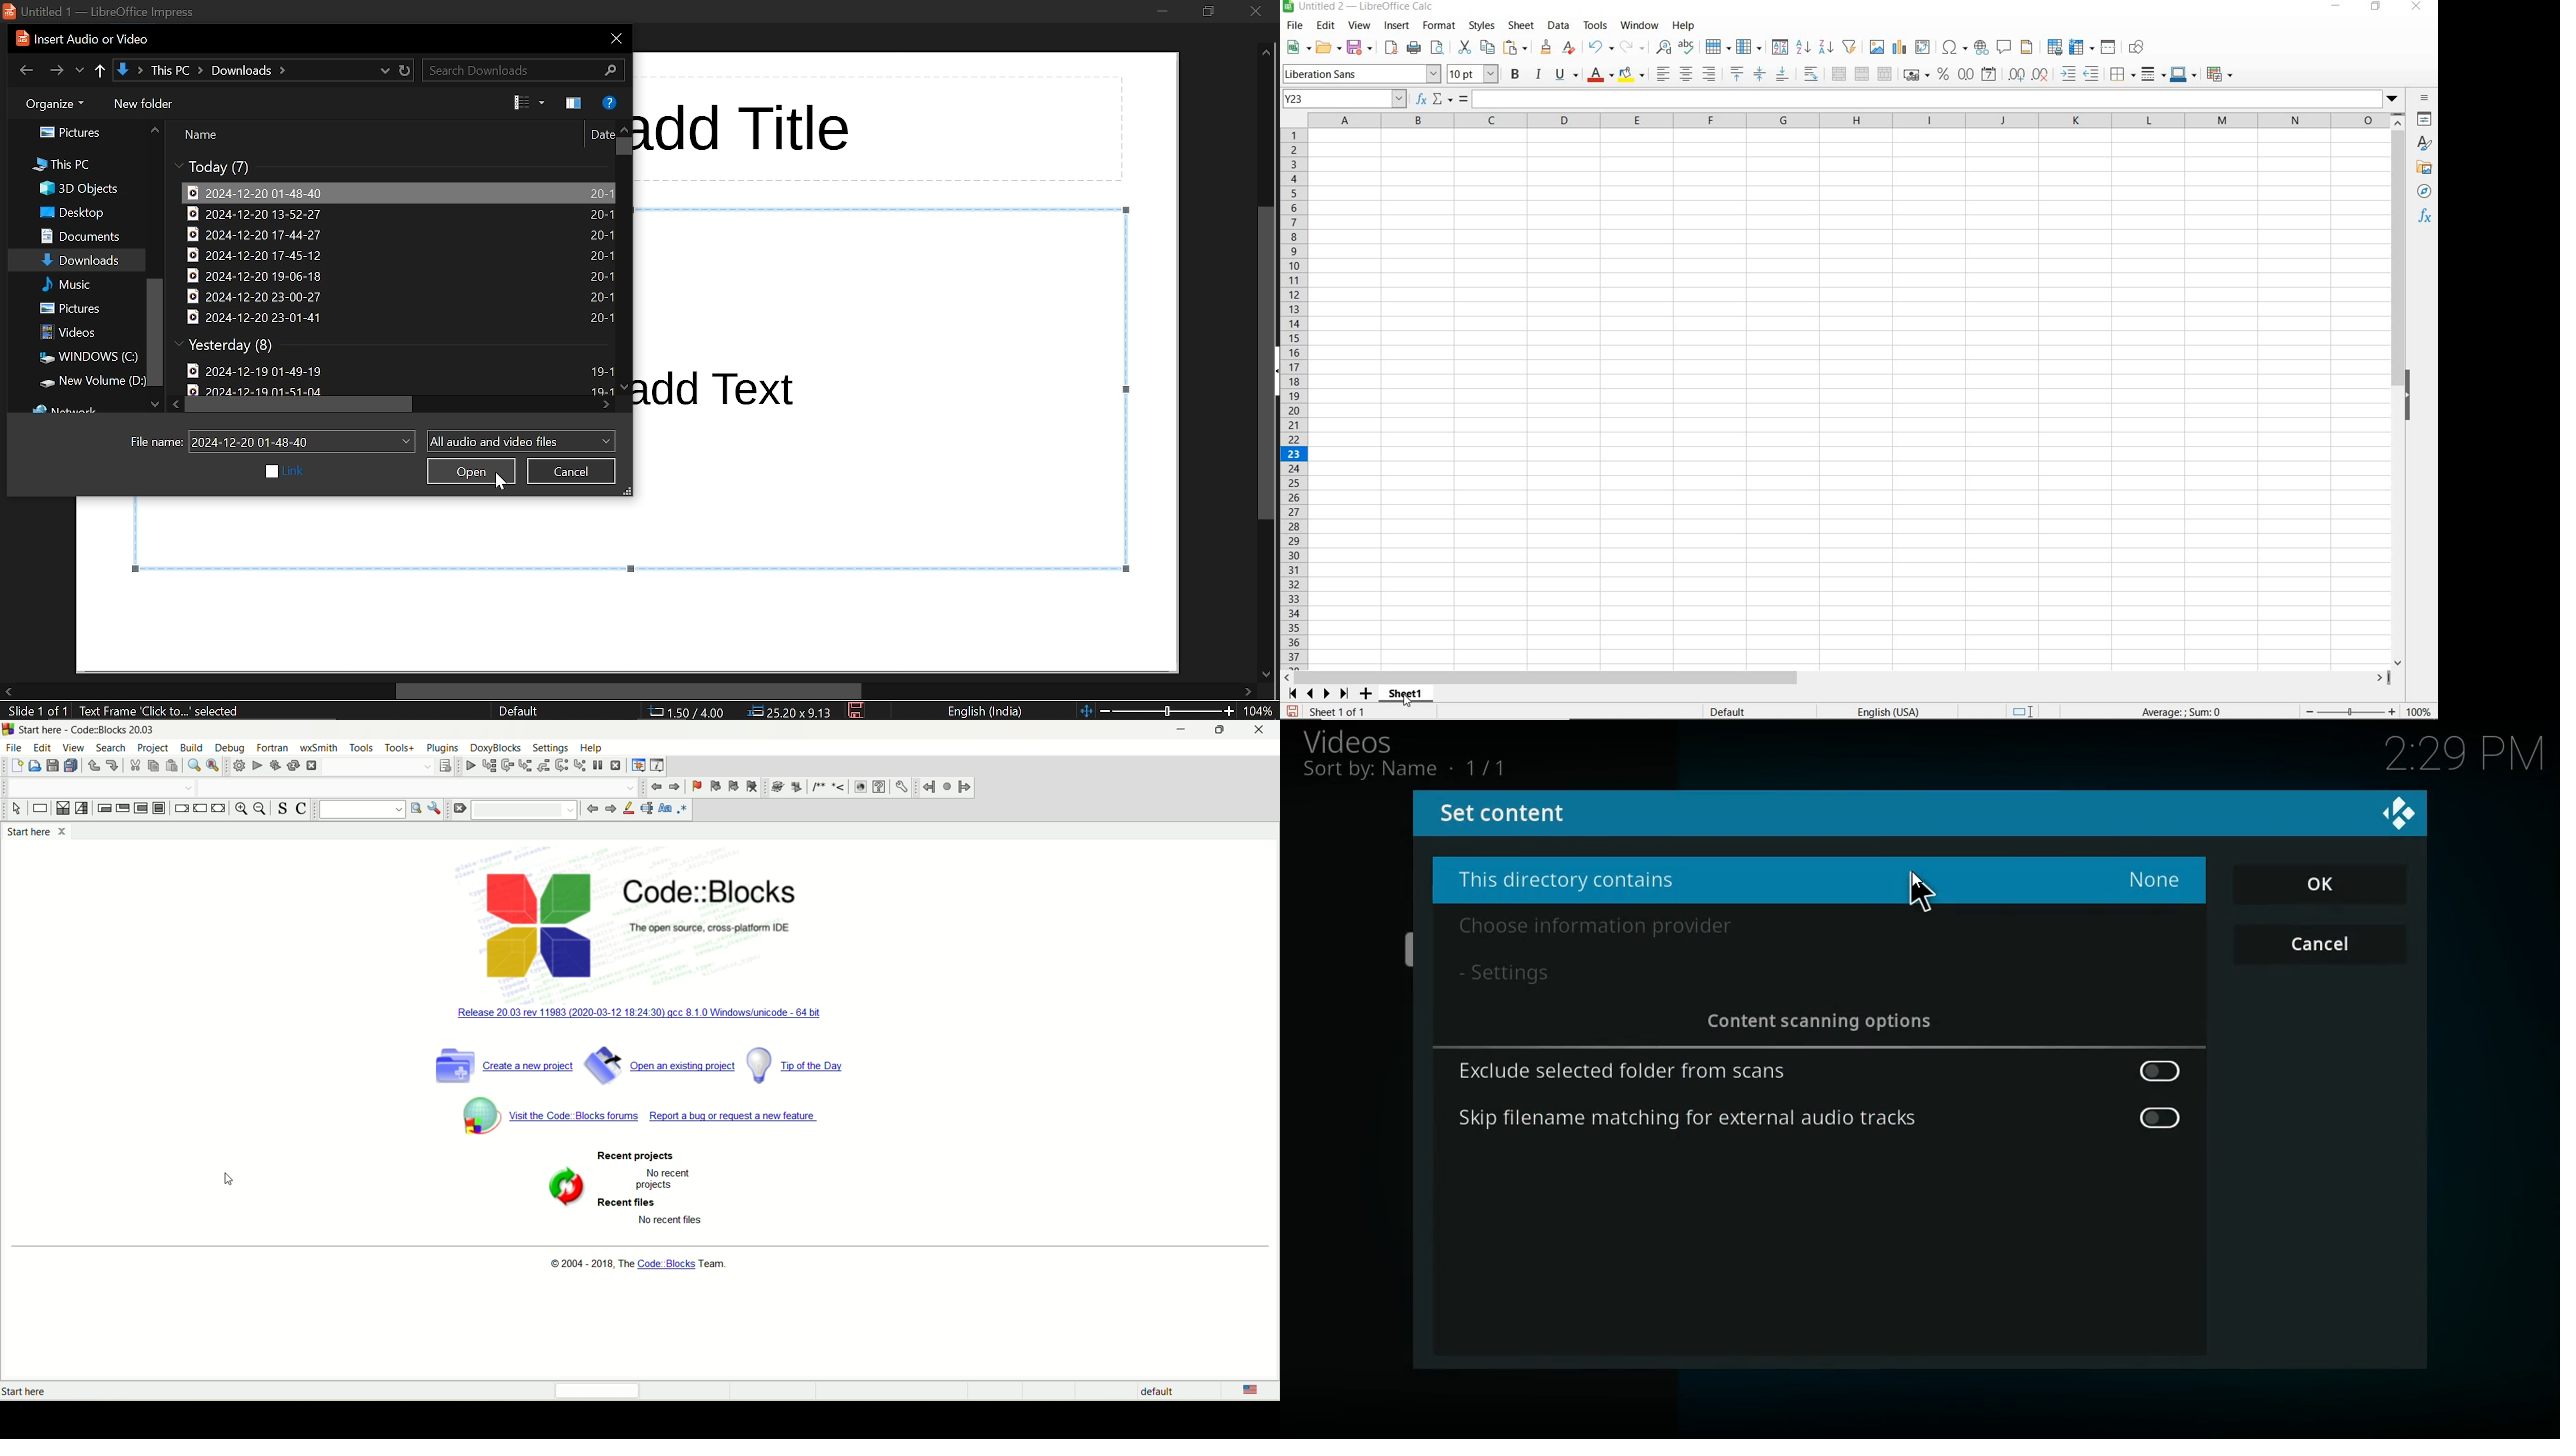  Describe the element at coordinates (88, 38) in the screenshot. I see `Insert Audio or Video` at that location.